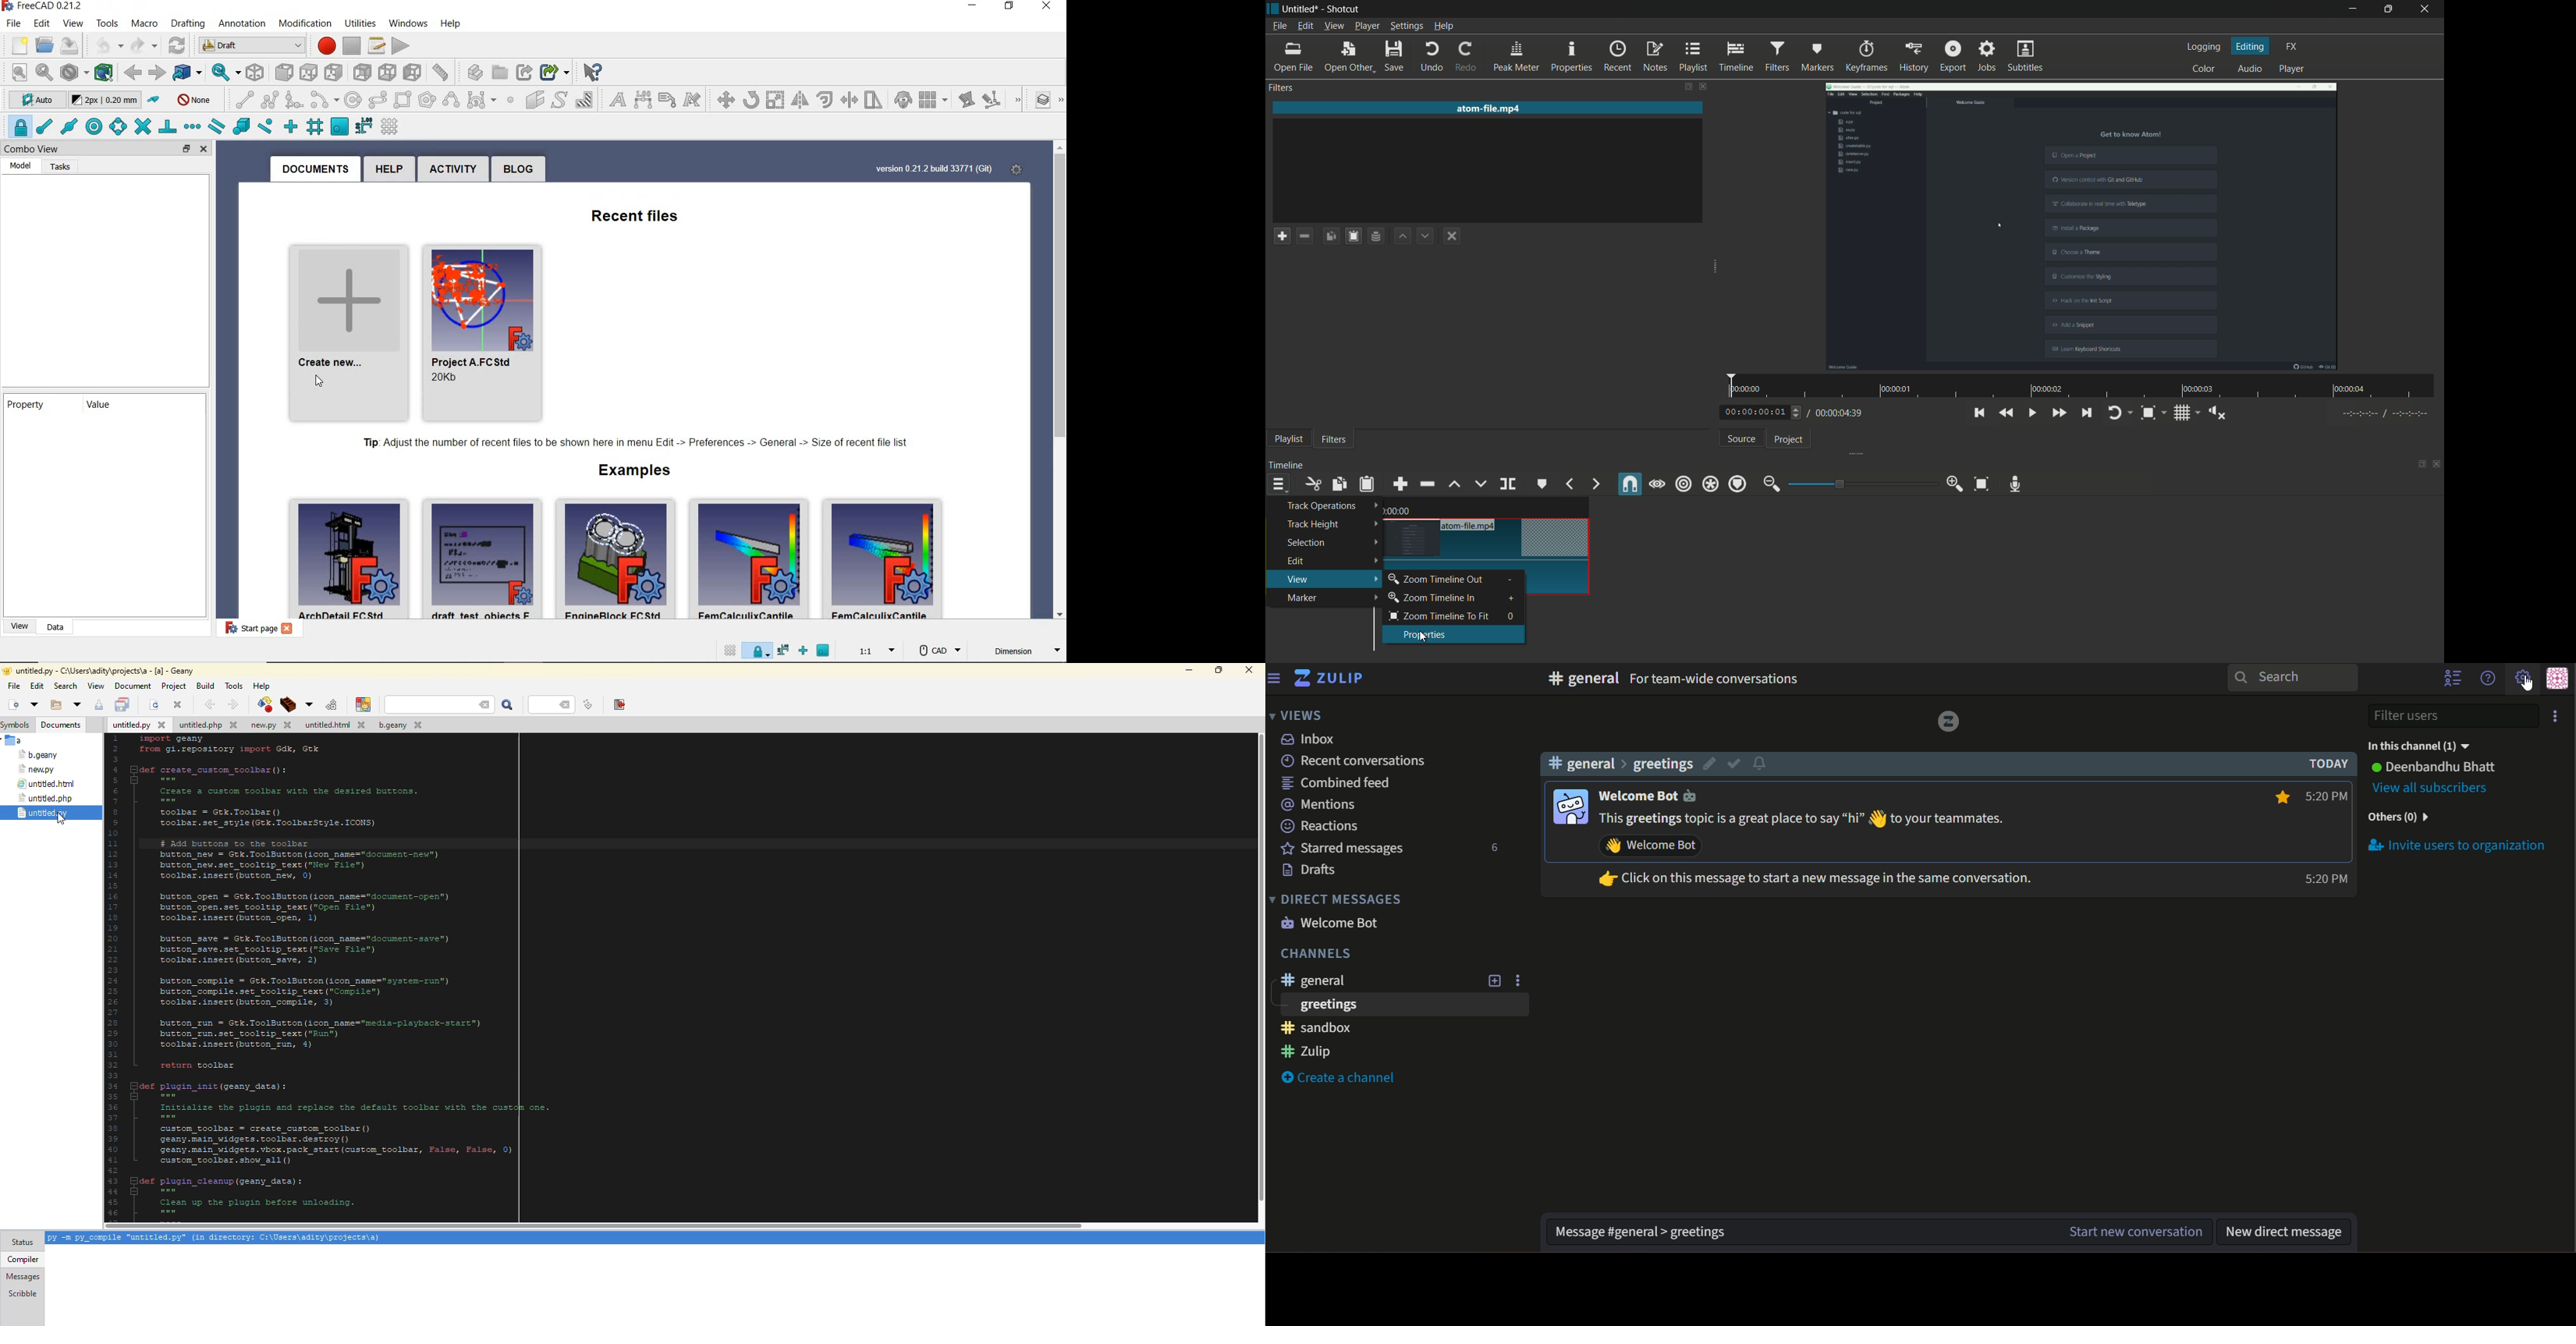  I want to click on ellipse, so click(377, 100).